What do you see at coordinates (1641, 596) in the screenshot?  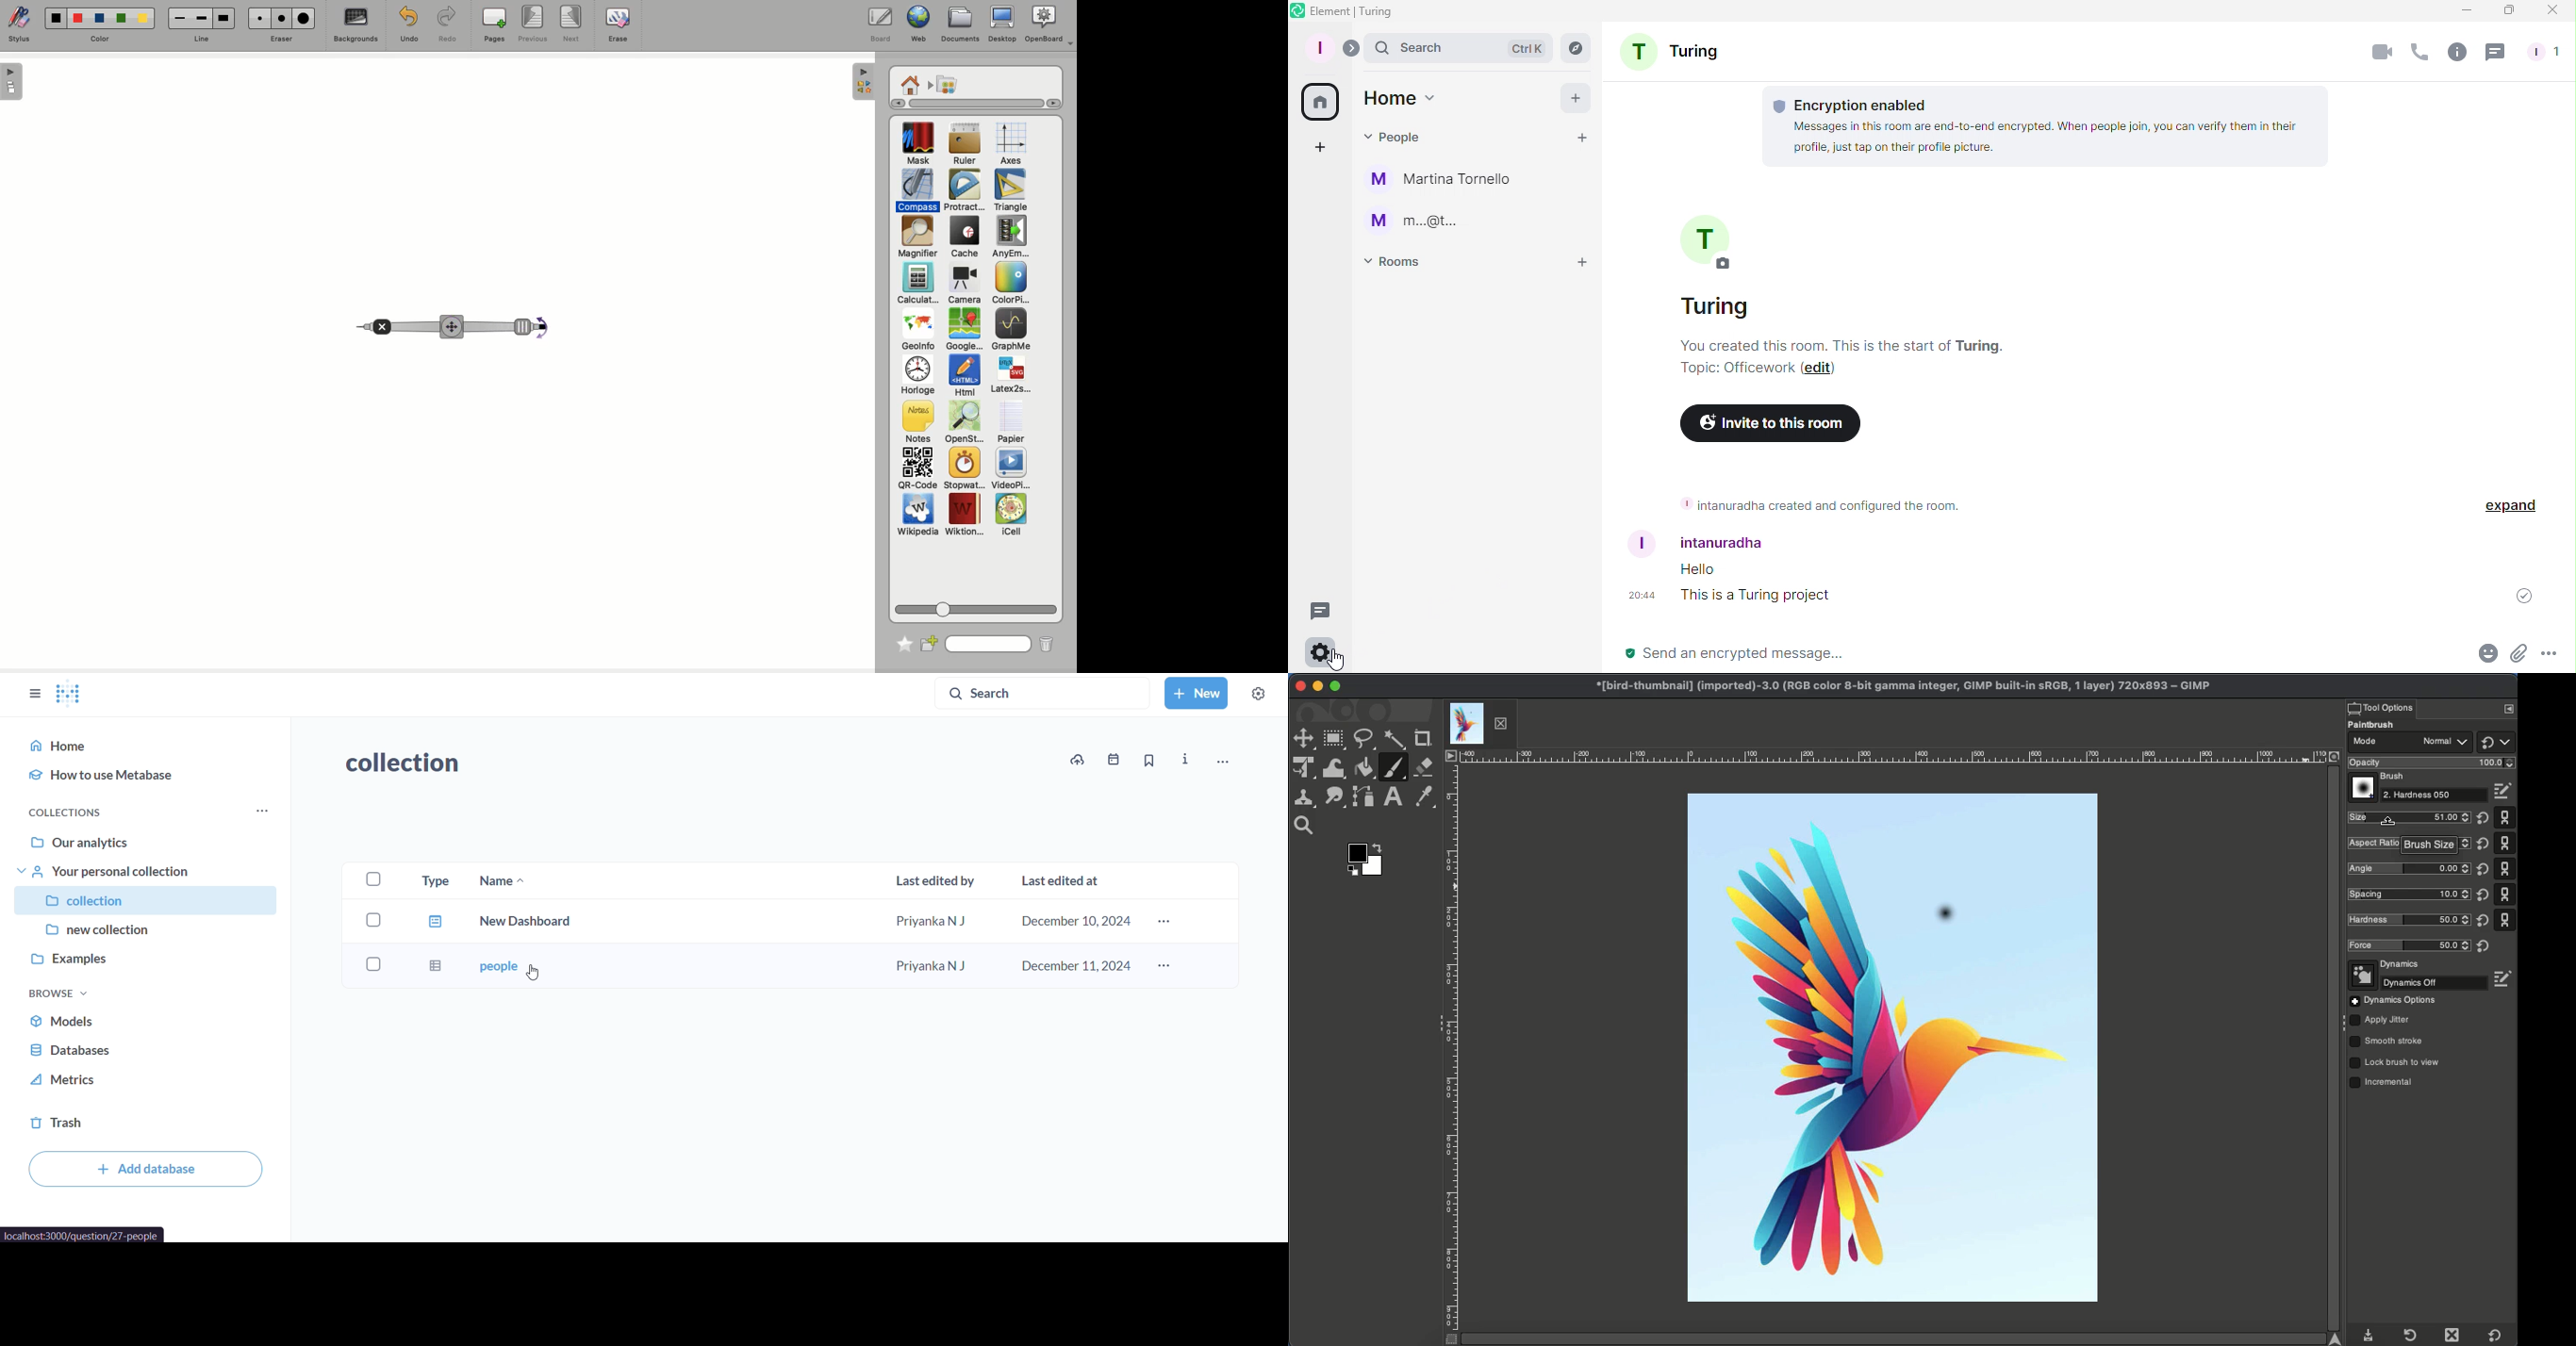 I see `20:44` at bounding box center [1641, 596].